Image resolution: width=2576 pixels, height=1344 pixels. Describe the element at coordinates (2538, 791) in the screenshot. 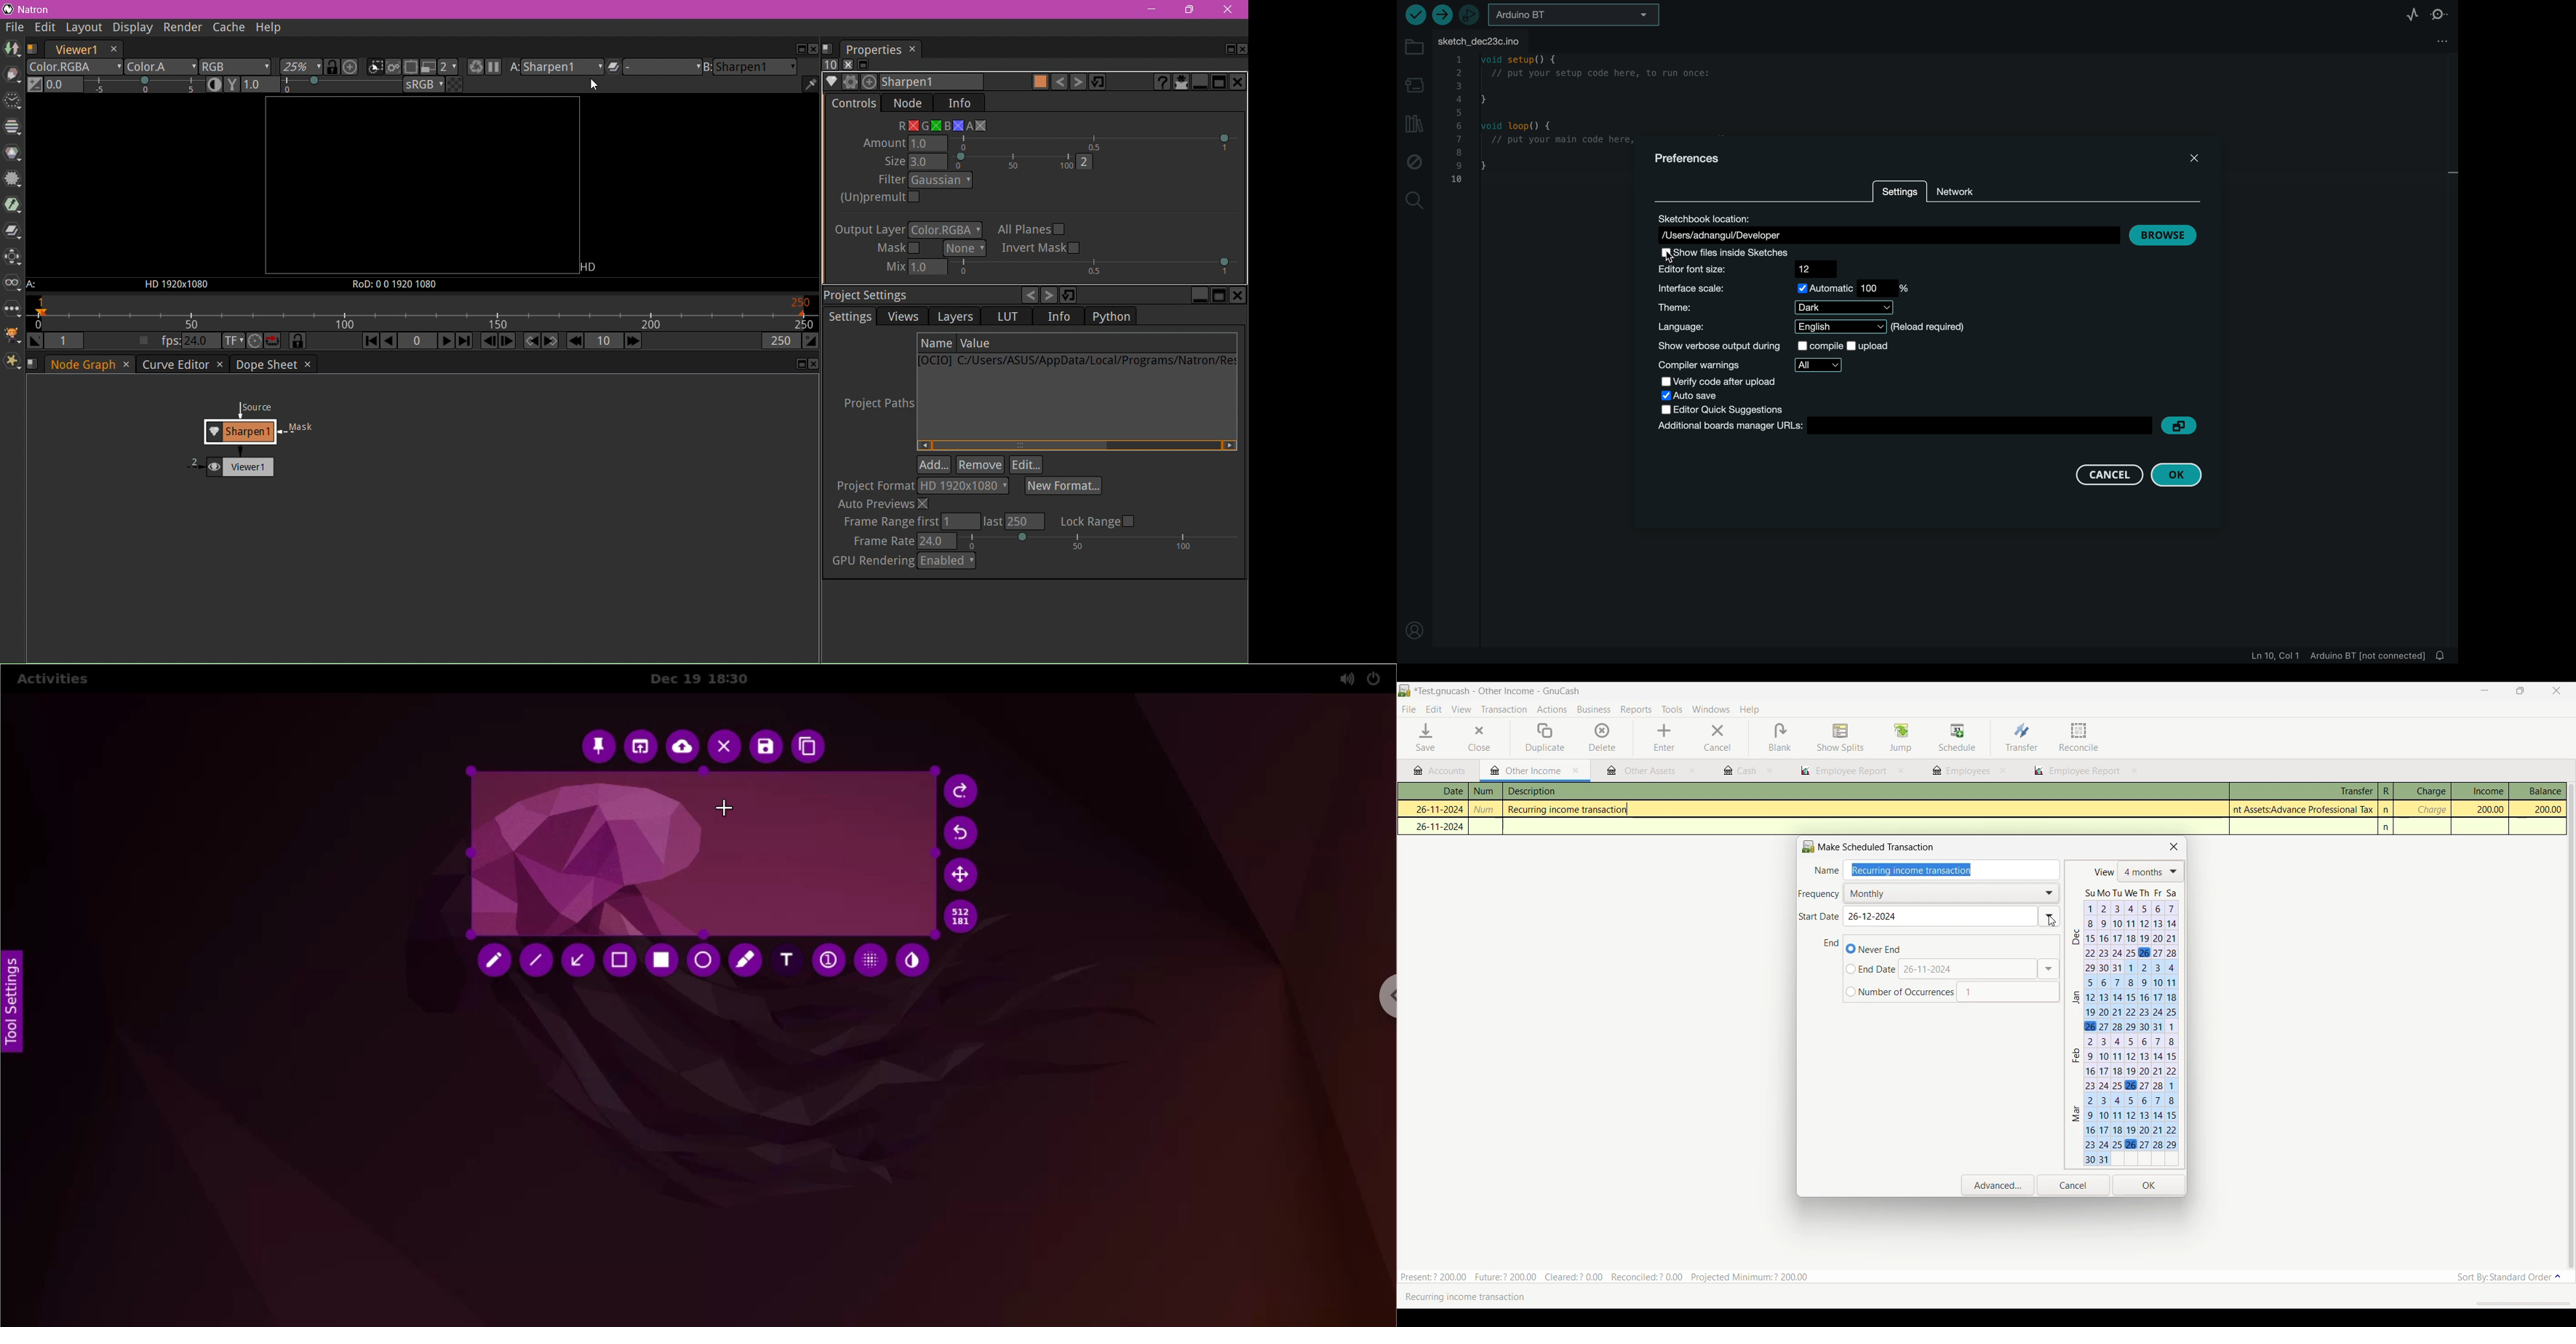

I see `Balance column` at that location.